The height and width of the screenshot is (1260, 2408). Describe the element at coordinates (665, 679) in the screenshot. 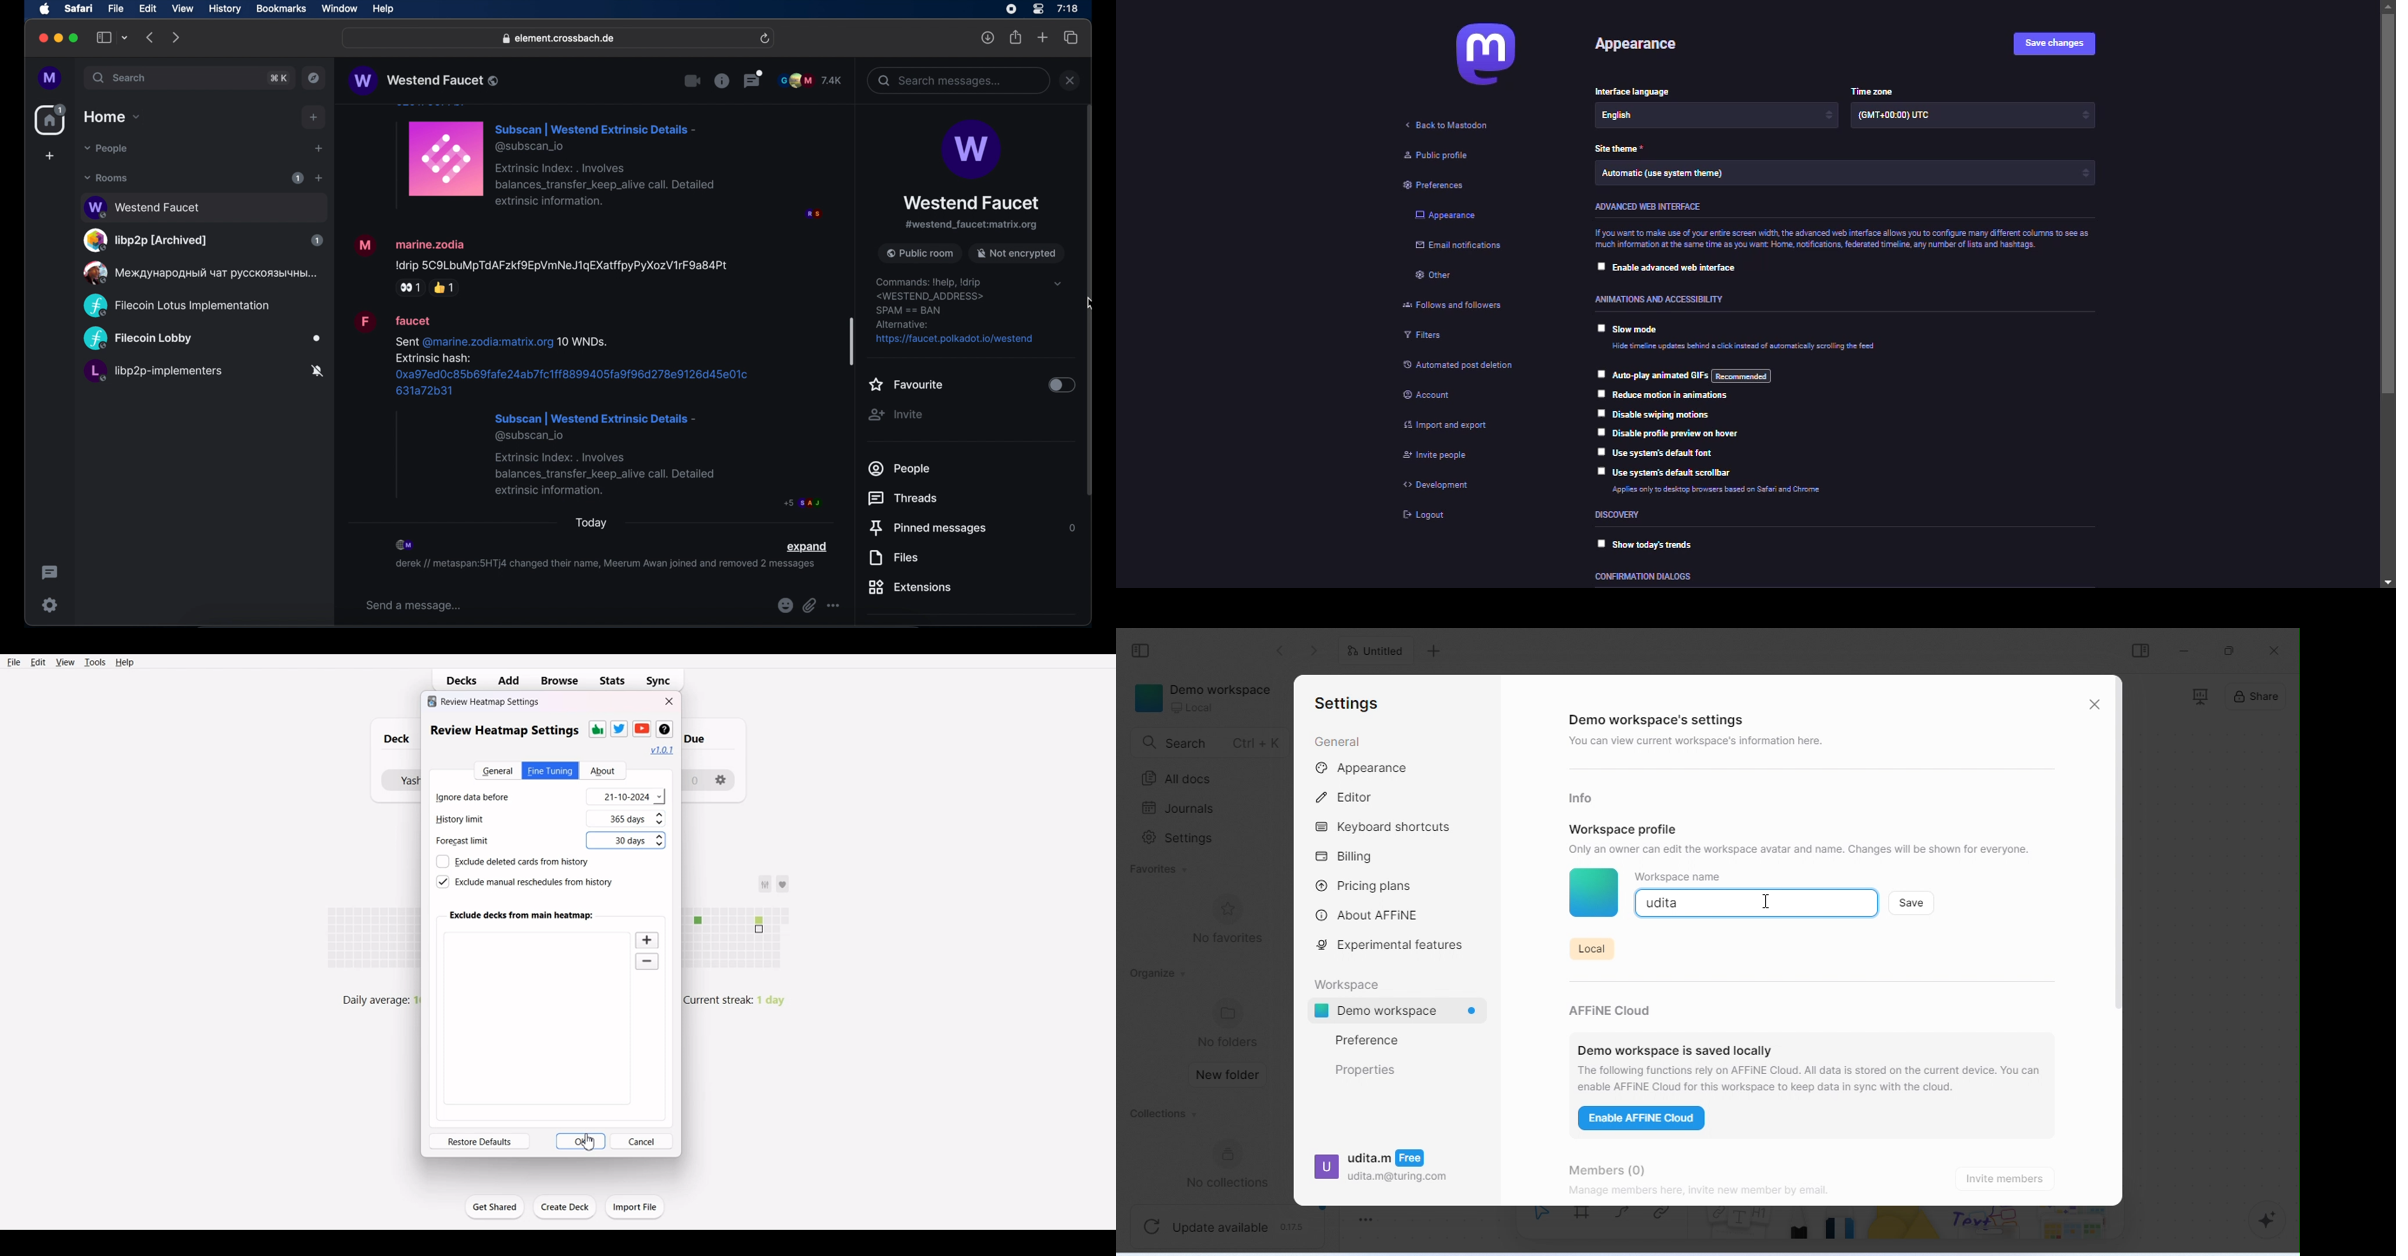

I see `Sync` at that location.